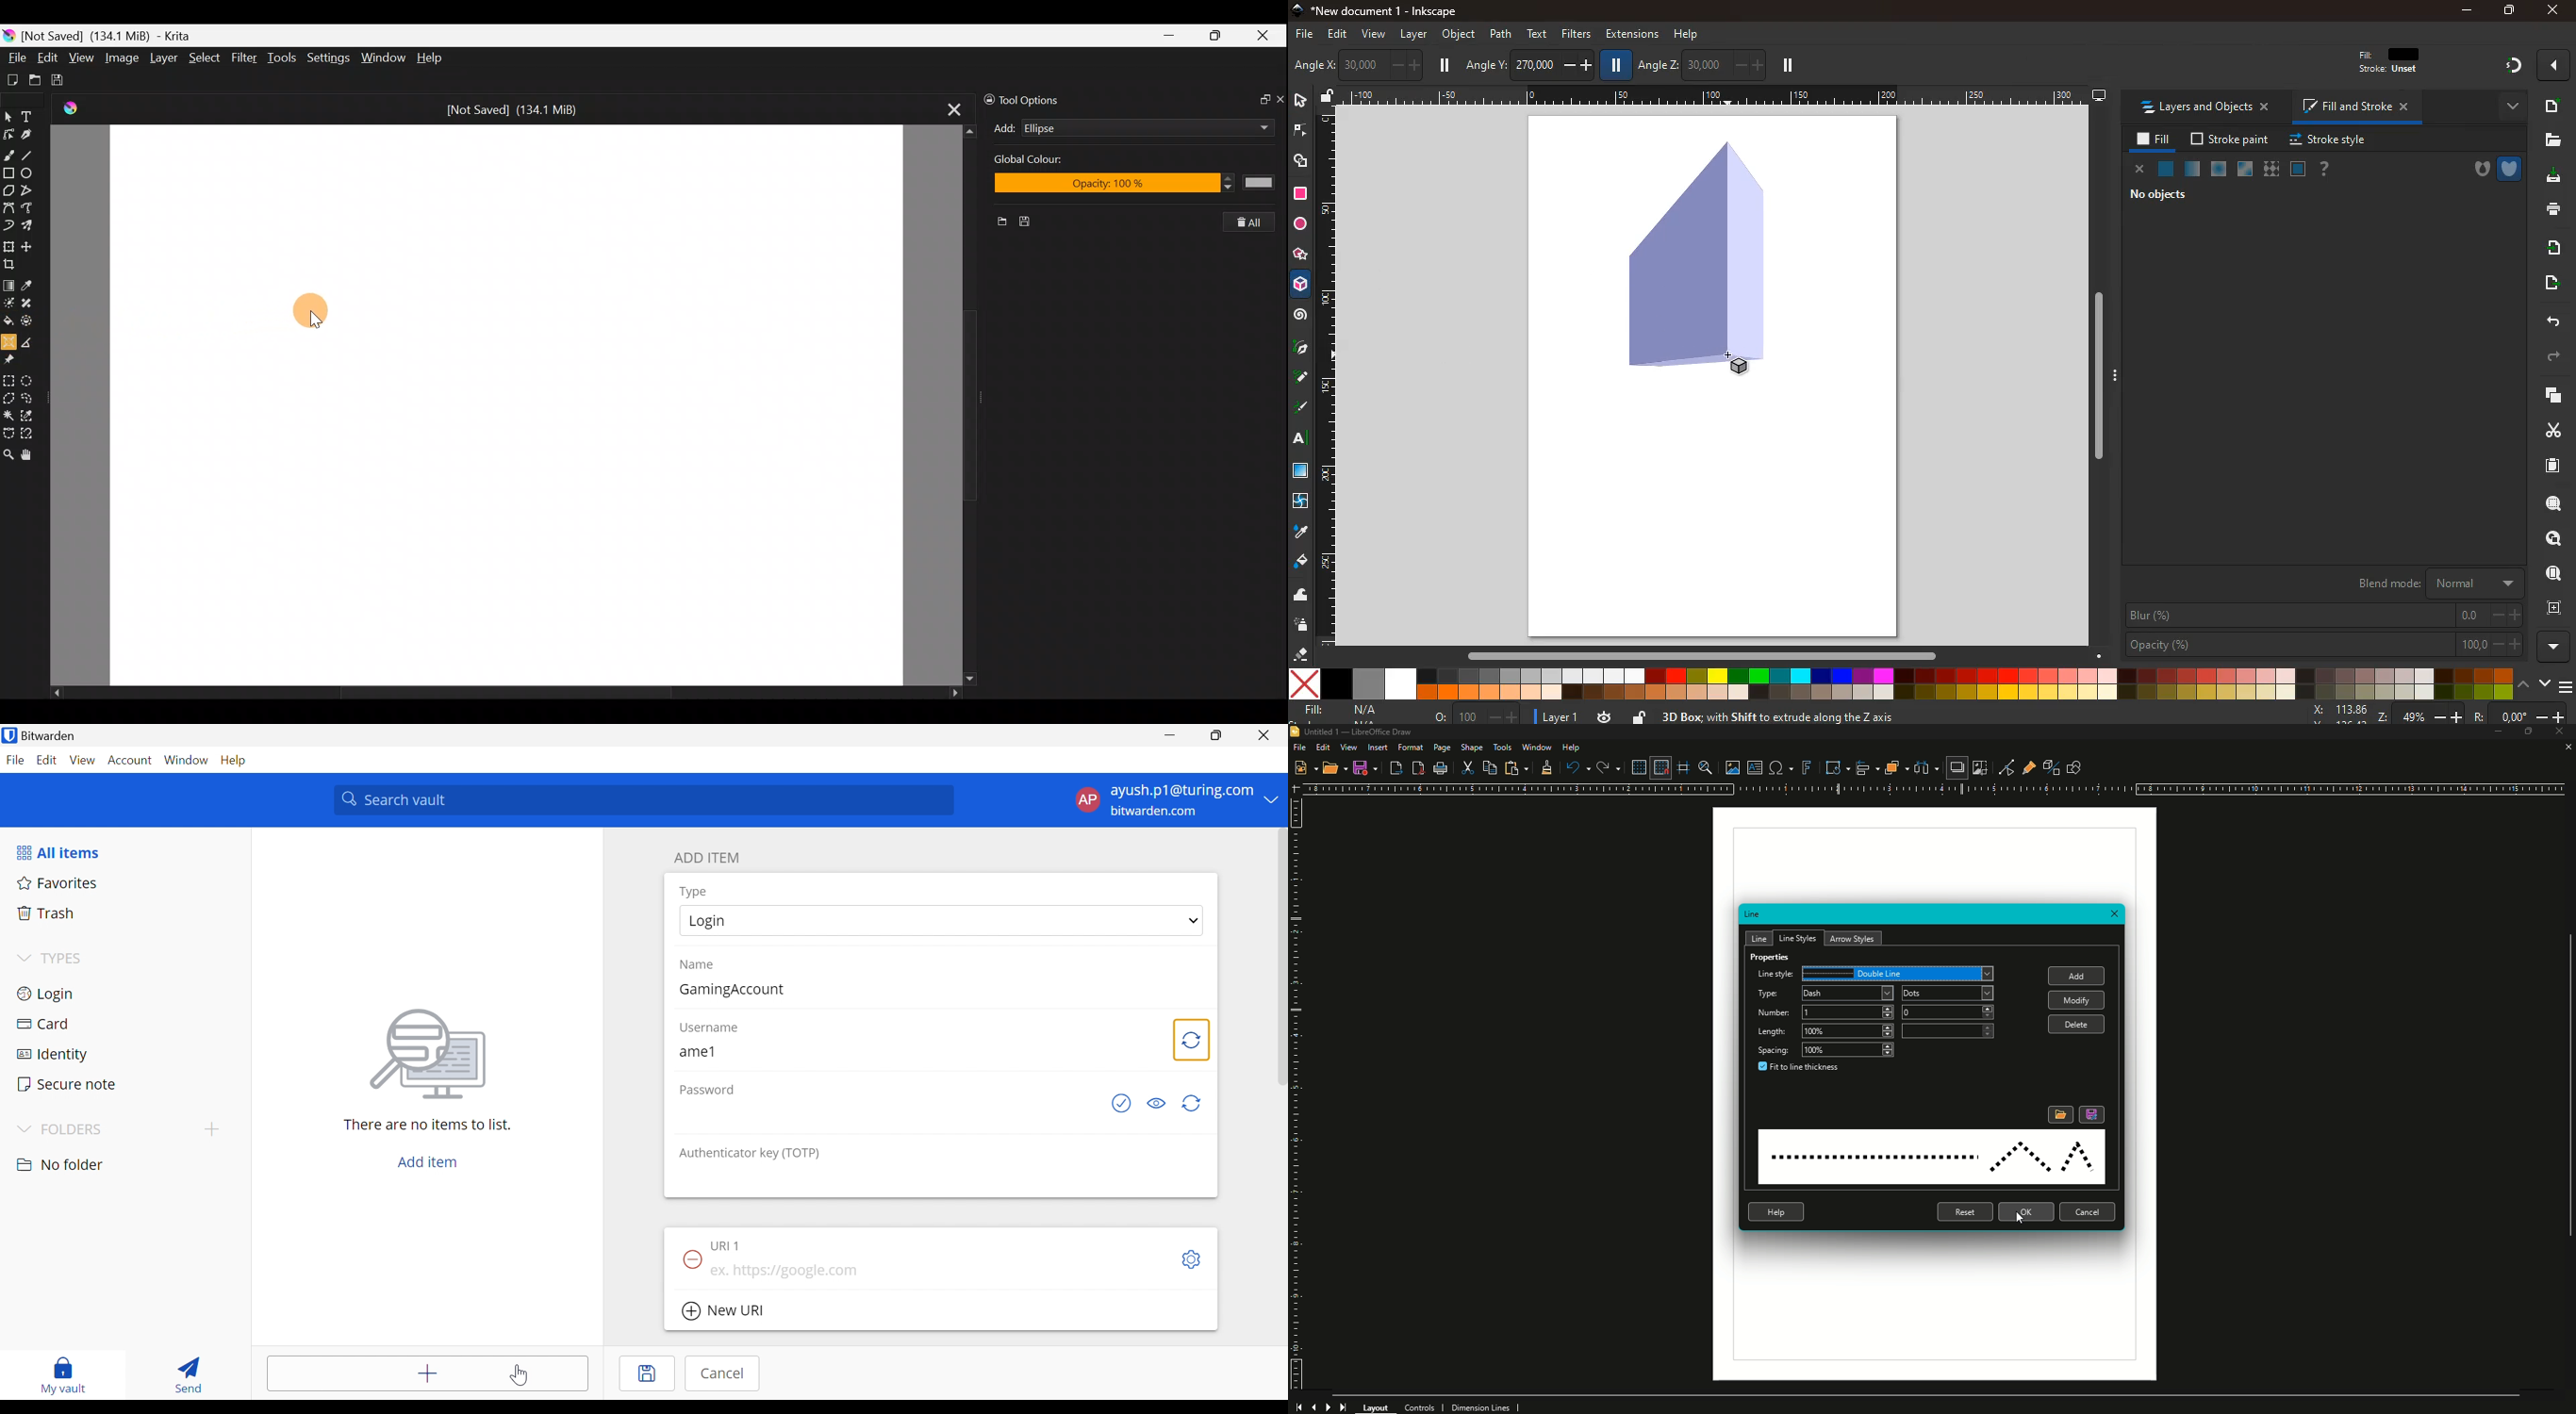 The height and width of the screenshot is (1428, 2576). What do you see at coordinates (1220, 35) in the screenshot?
I see `Maximize` at bounding box center [1220, 35].